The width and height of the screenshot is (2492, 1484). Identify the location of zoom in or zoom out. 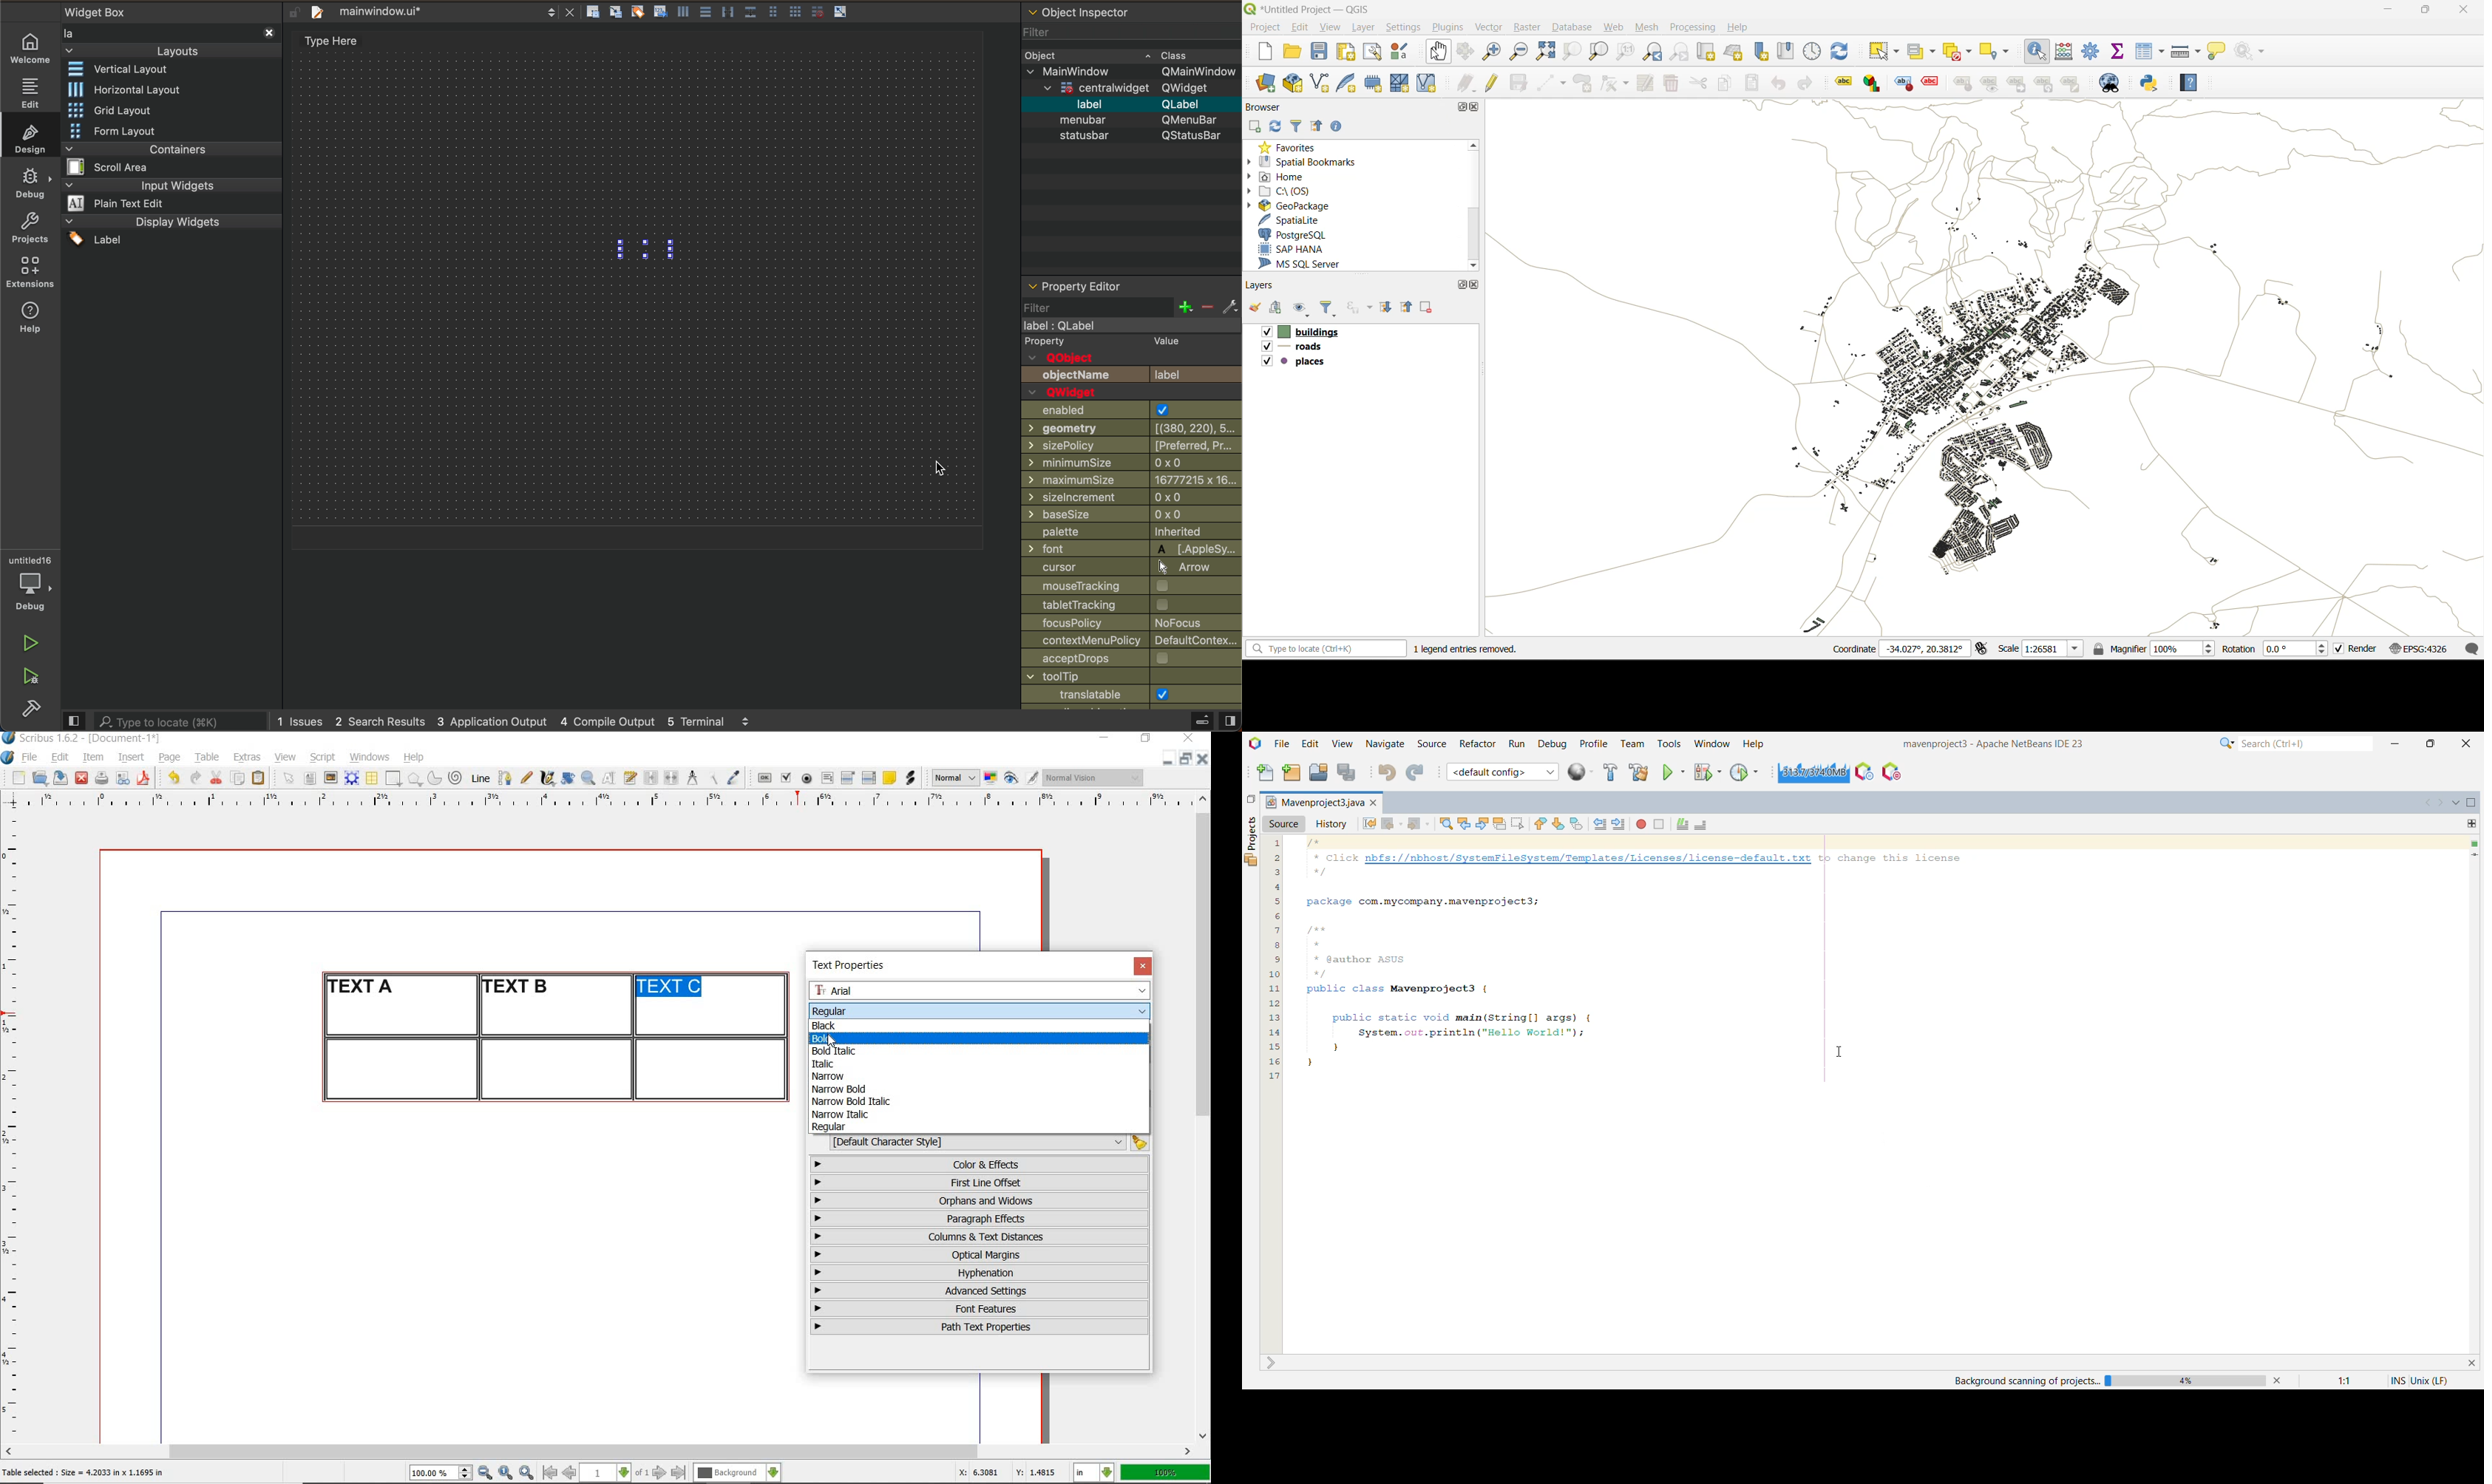
(588, 778).